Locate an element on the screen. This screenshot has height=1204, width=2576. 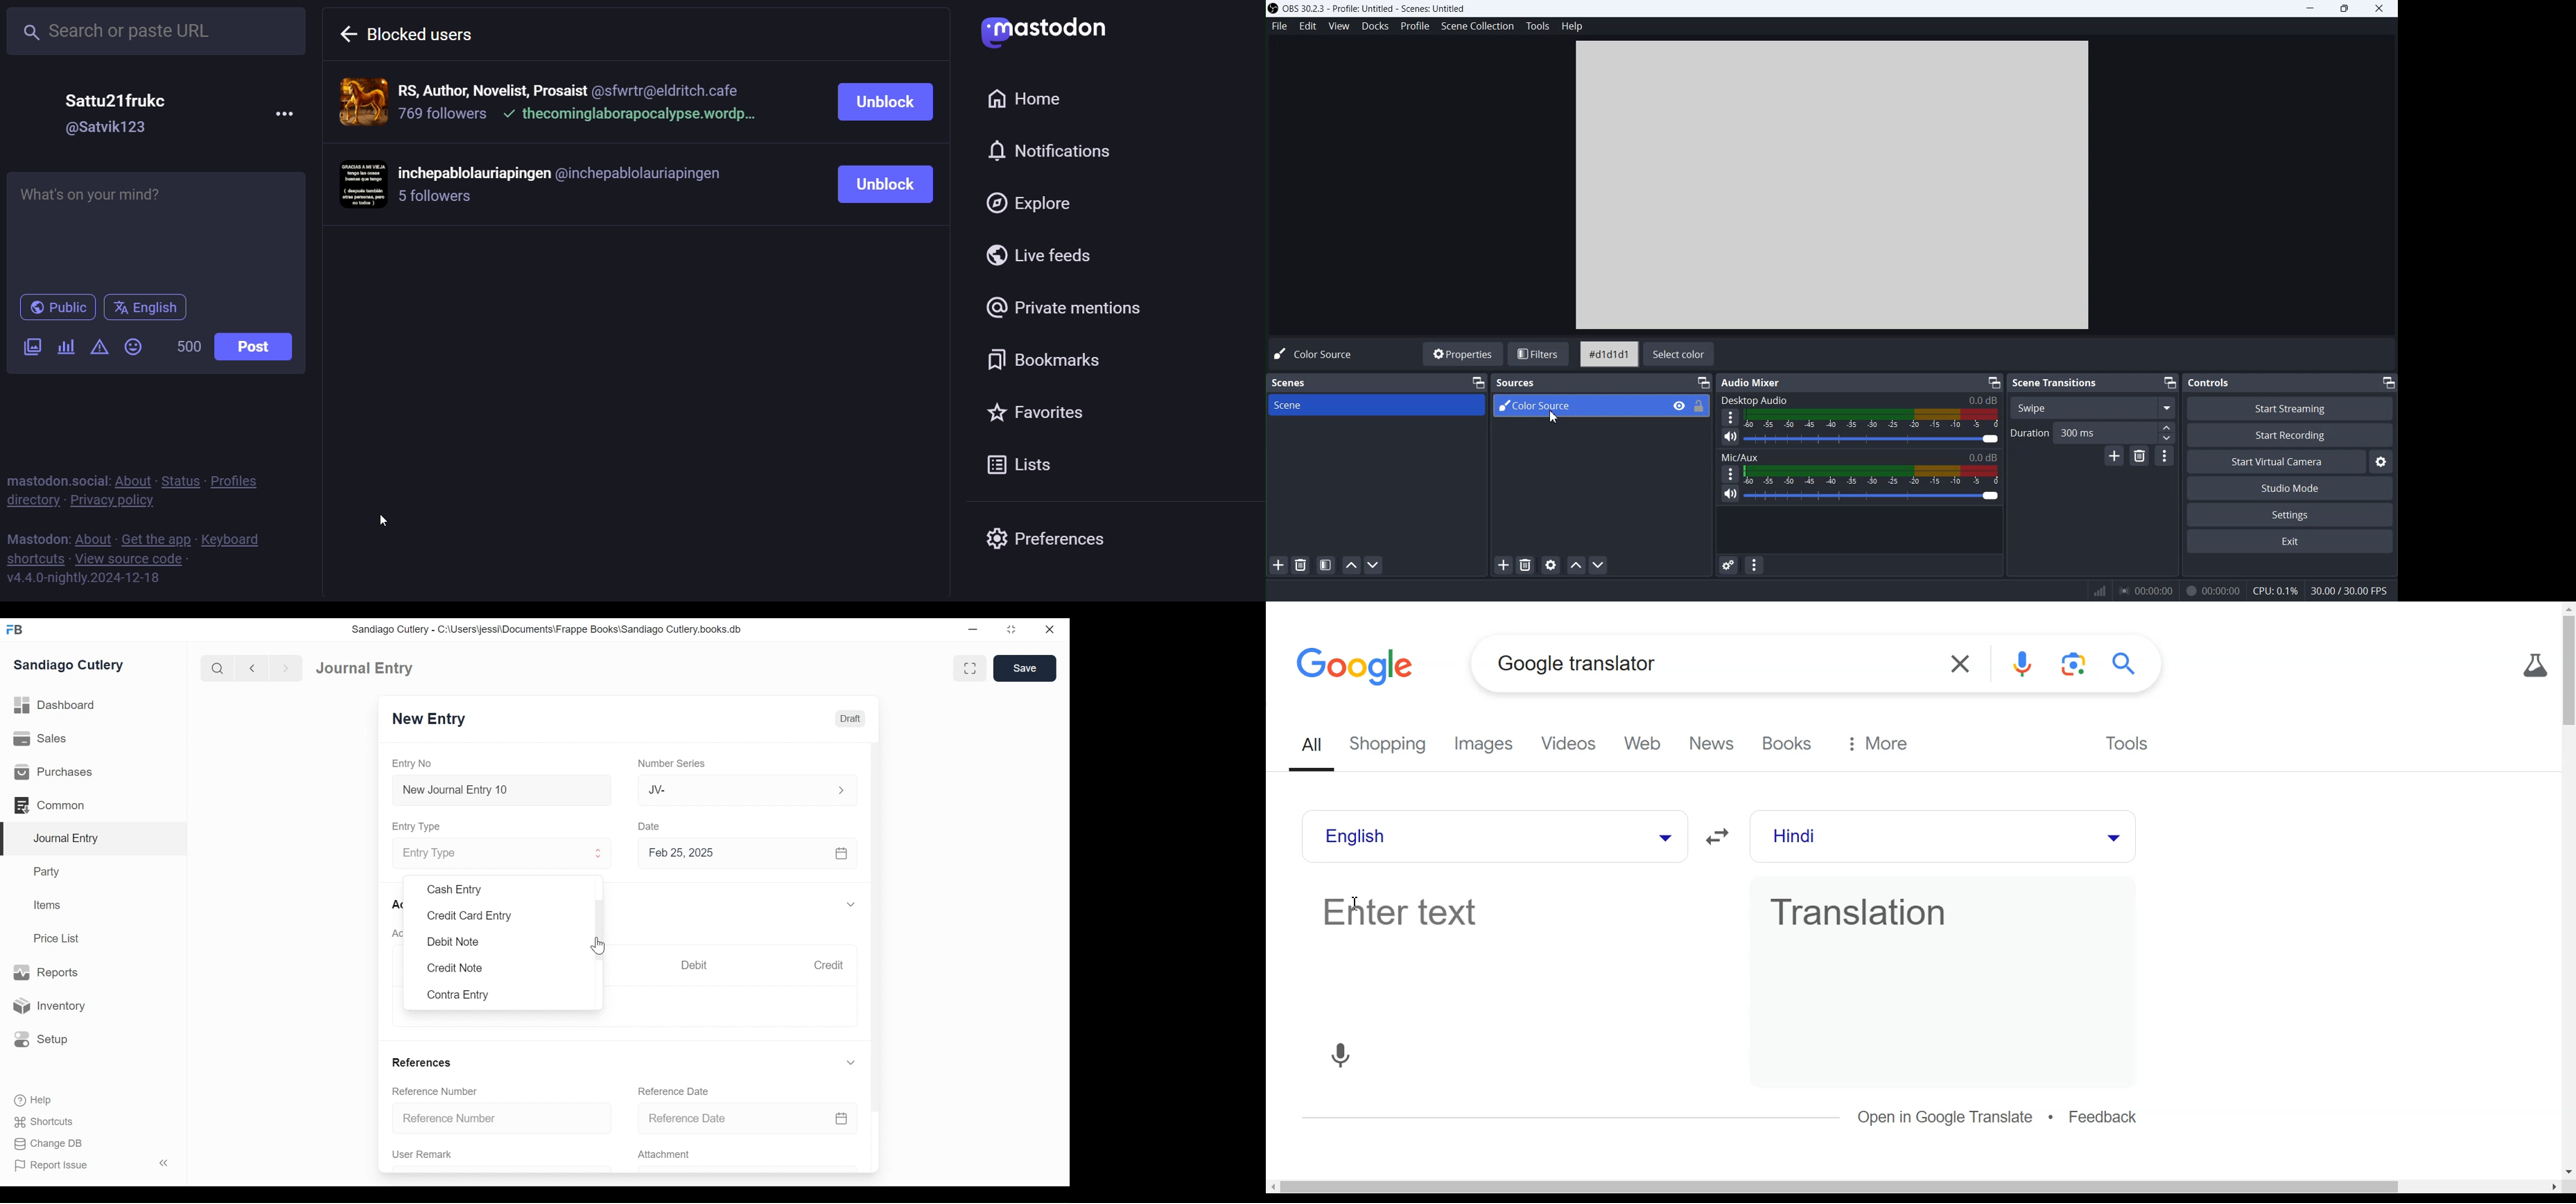
Cash Entry is located at coordinates (454, 889).